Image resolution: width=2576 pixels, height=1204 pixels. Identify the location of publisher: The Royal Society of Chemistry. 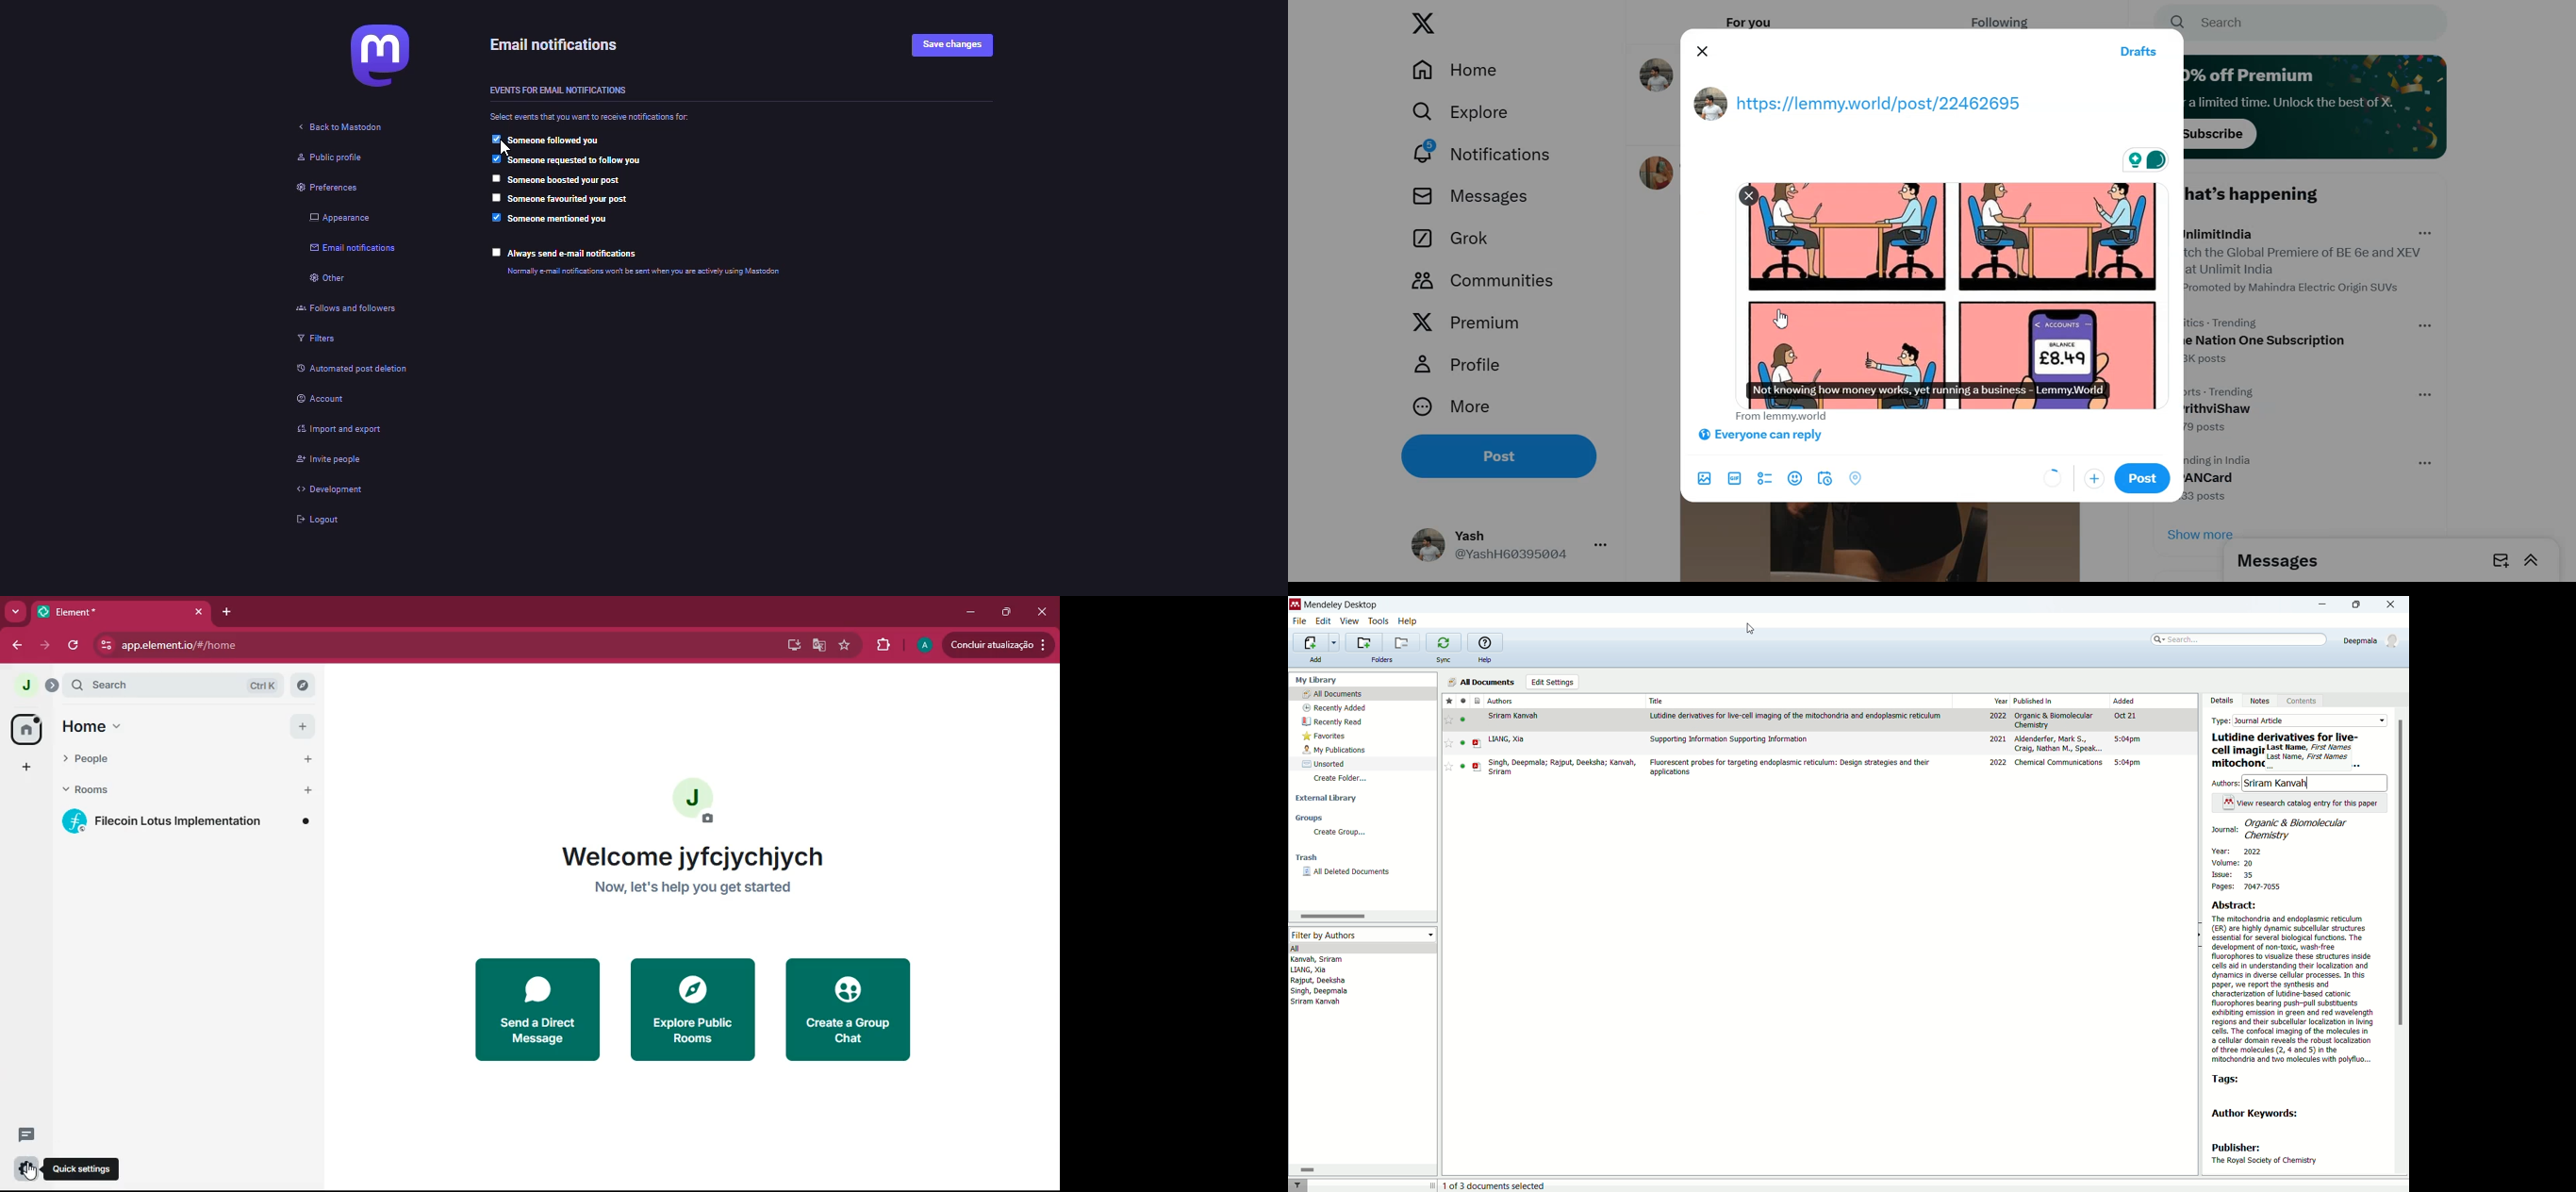
(2265, 1155).